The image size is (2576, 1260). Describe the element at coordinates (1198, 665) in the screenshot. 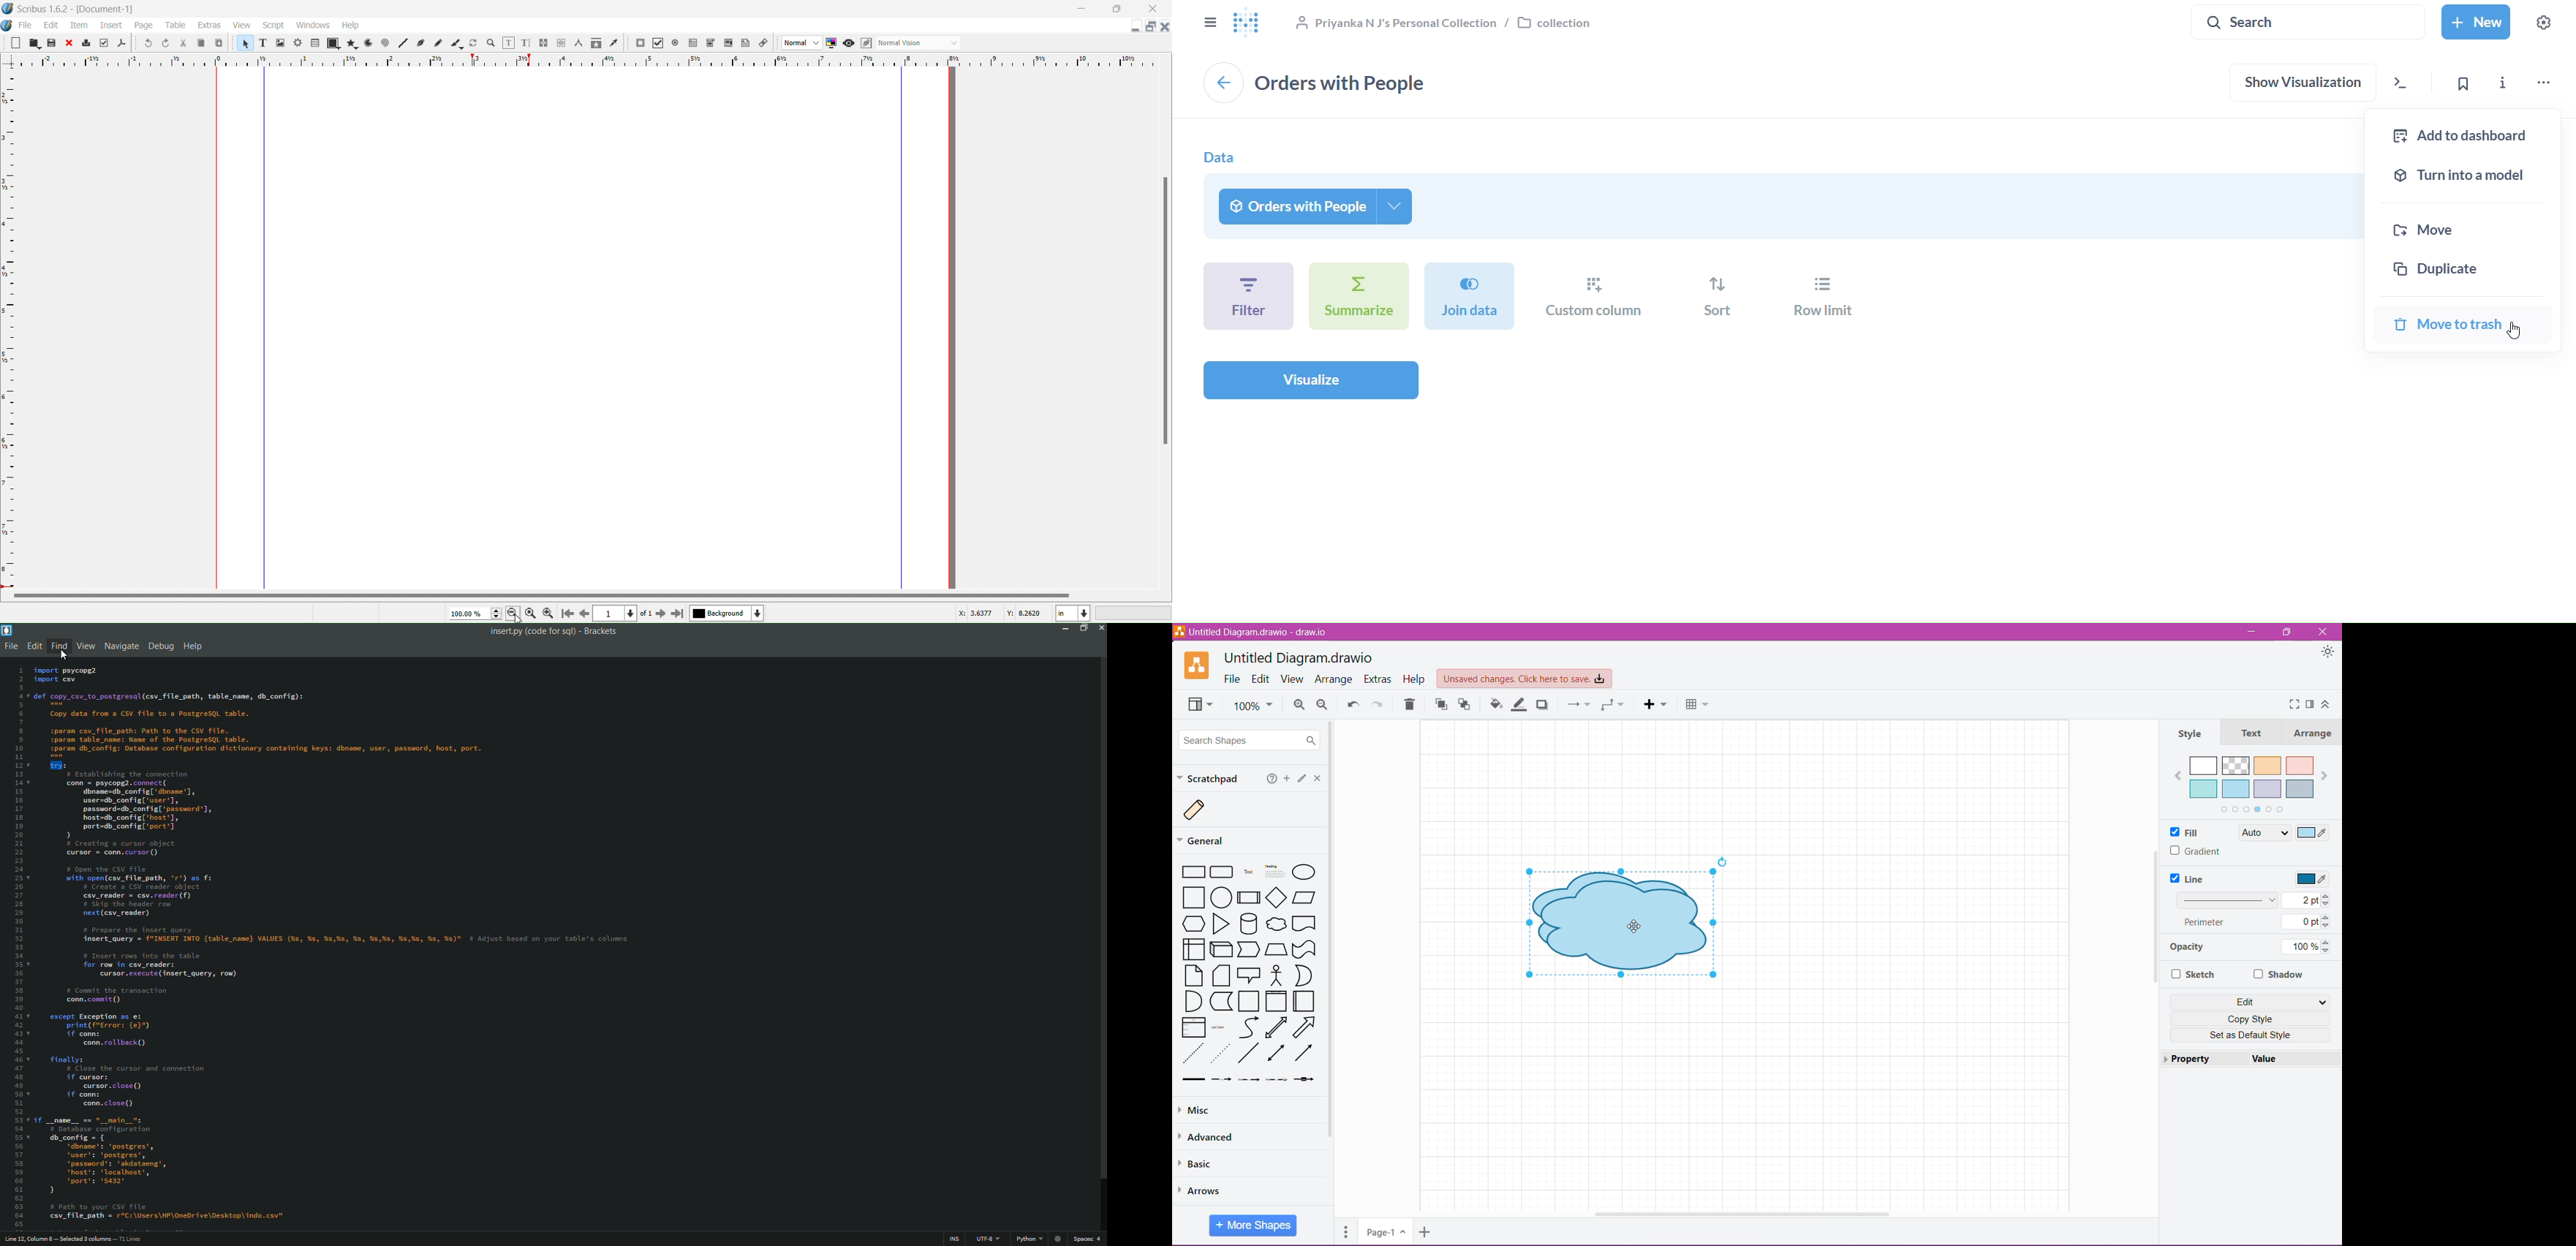

I see `Application Logo` at that location.